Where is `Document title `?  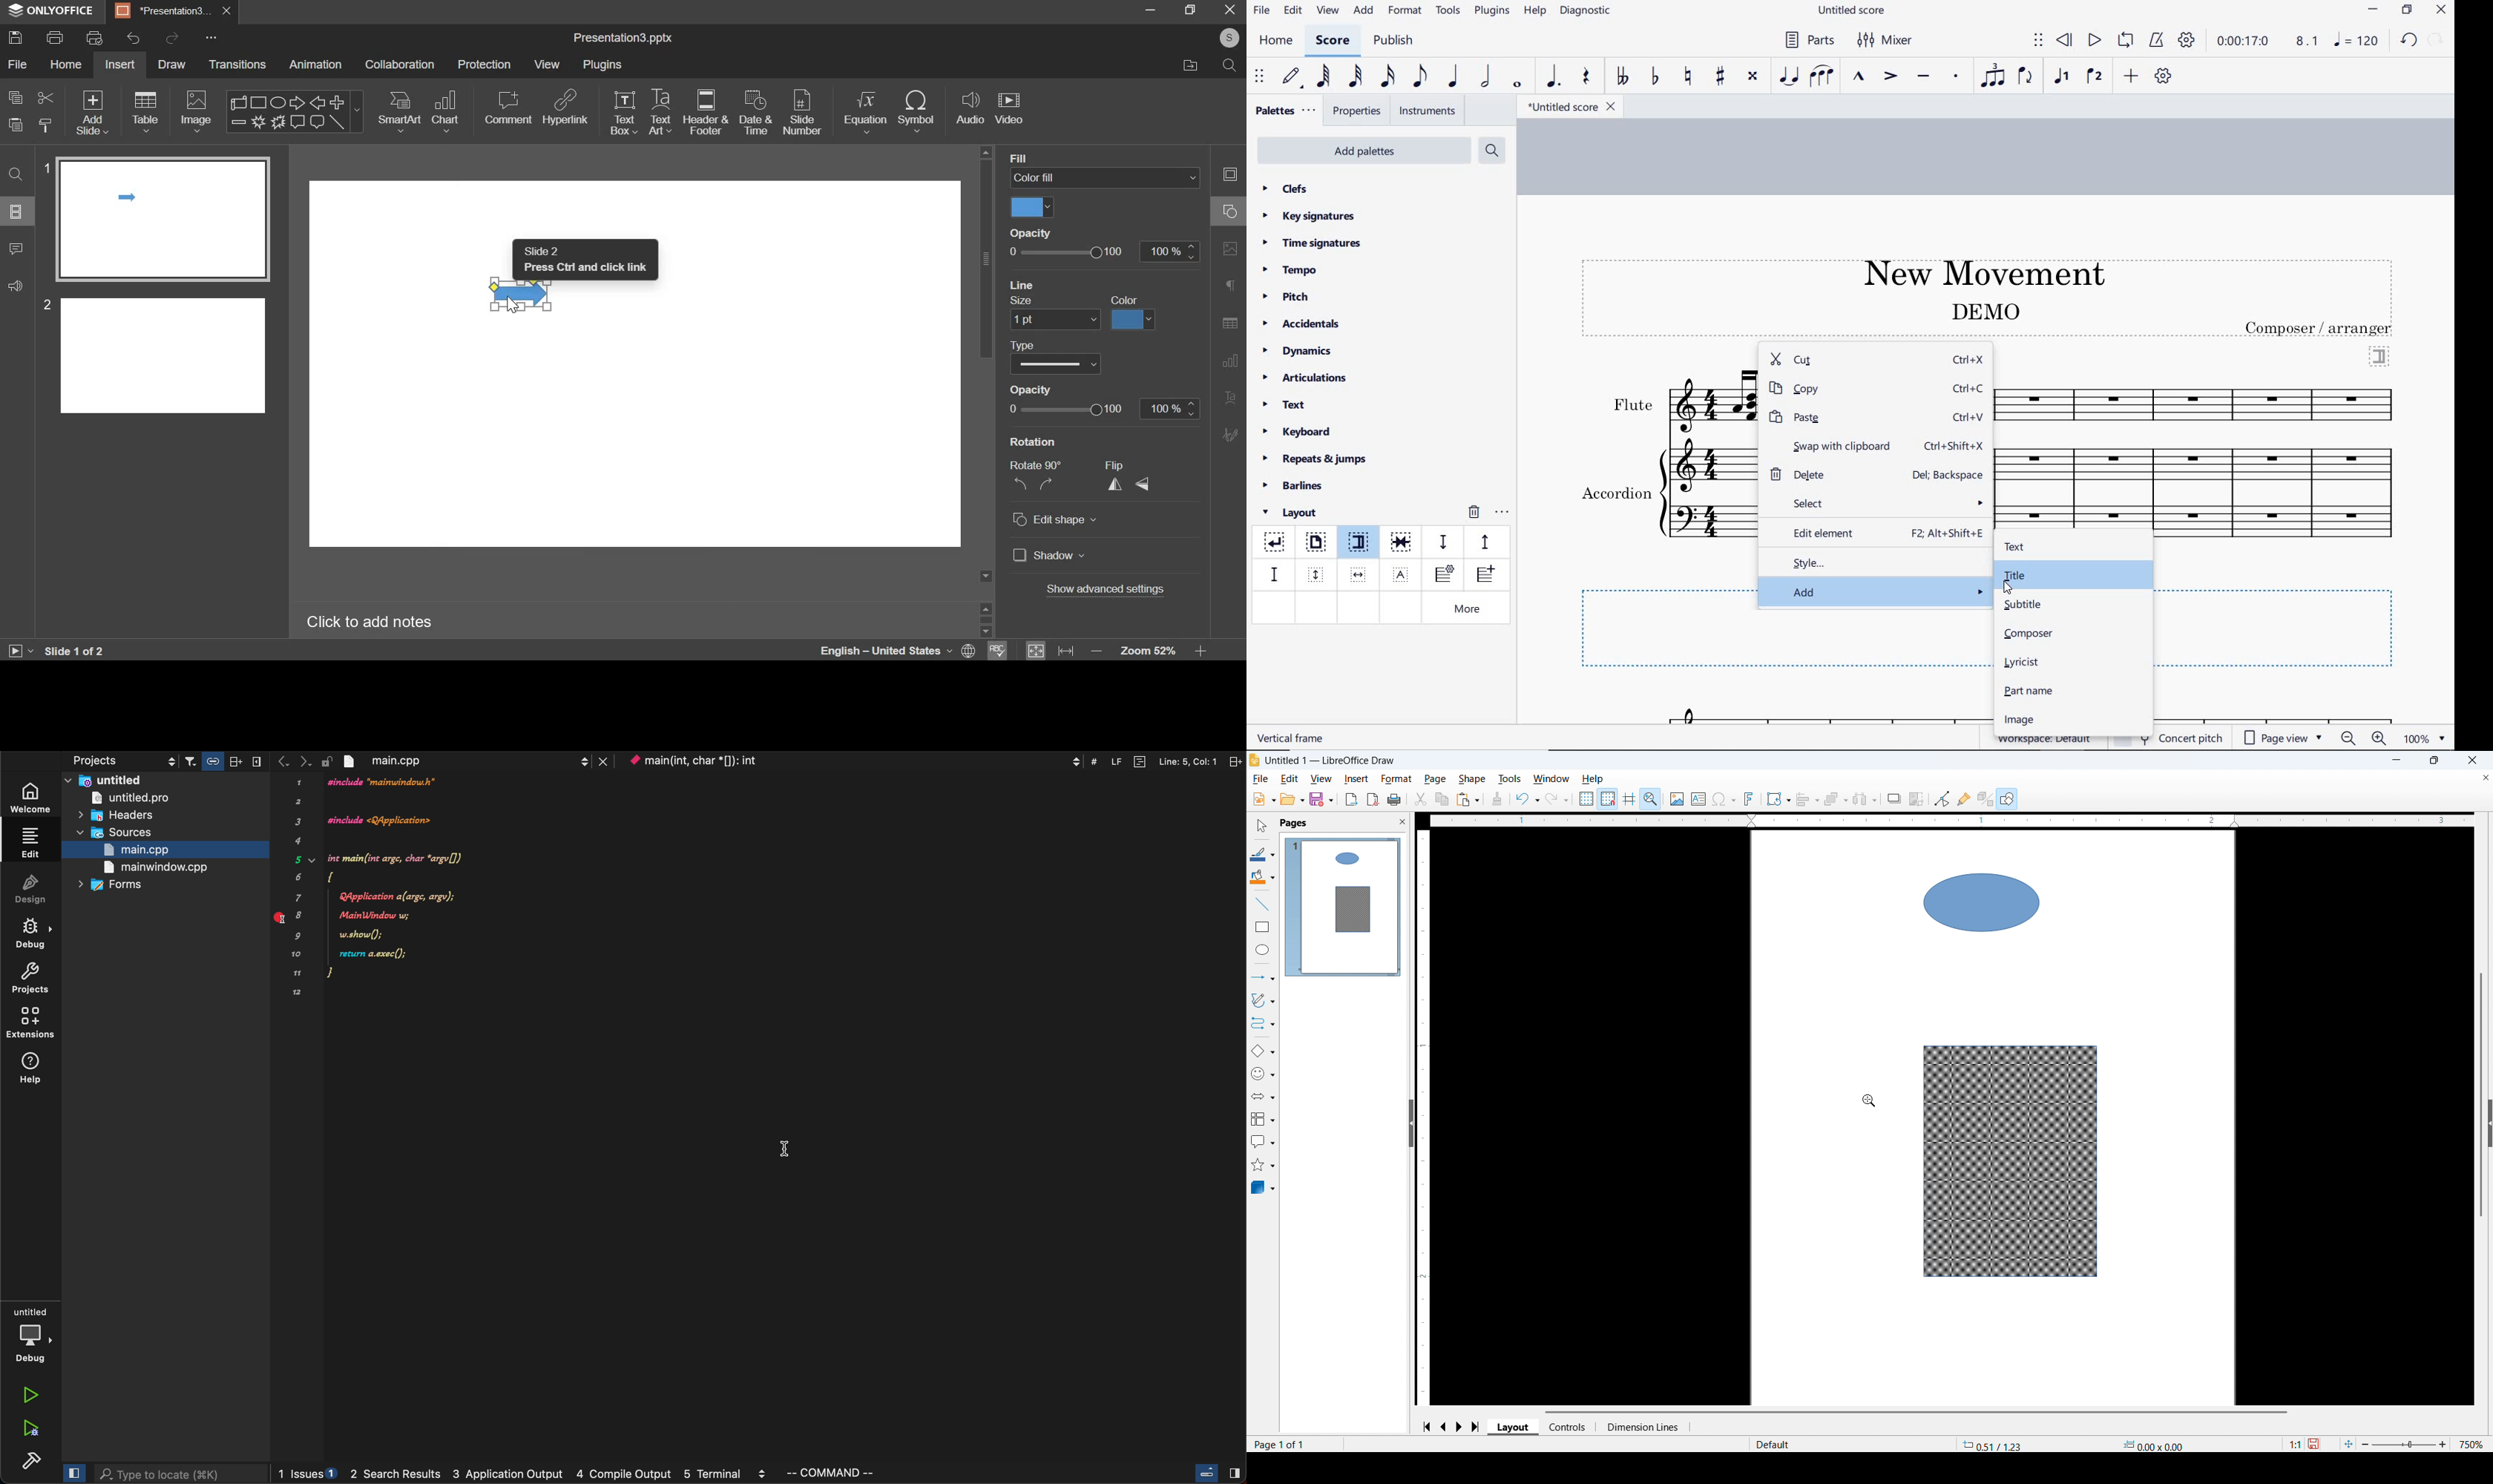
Document title  is located at coordinates (1330, 761).